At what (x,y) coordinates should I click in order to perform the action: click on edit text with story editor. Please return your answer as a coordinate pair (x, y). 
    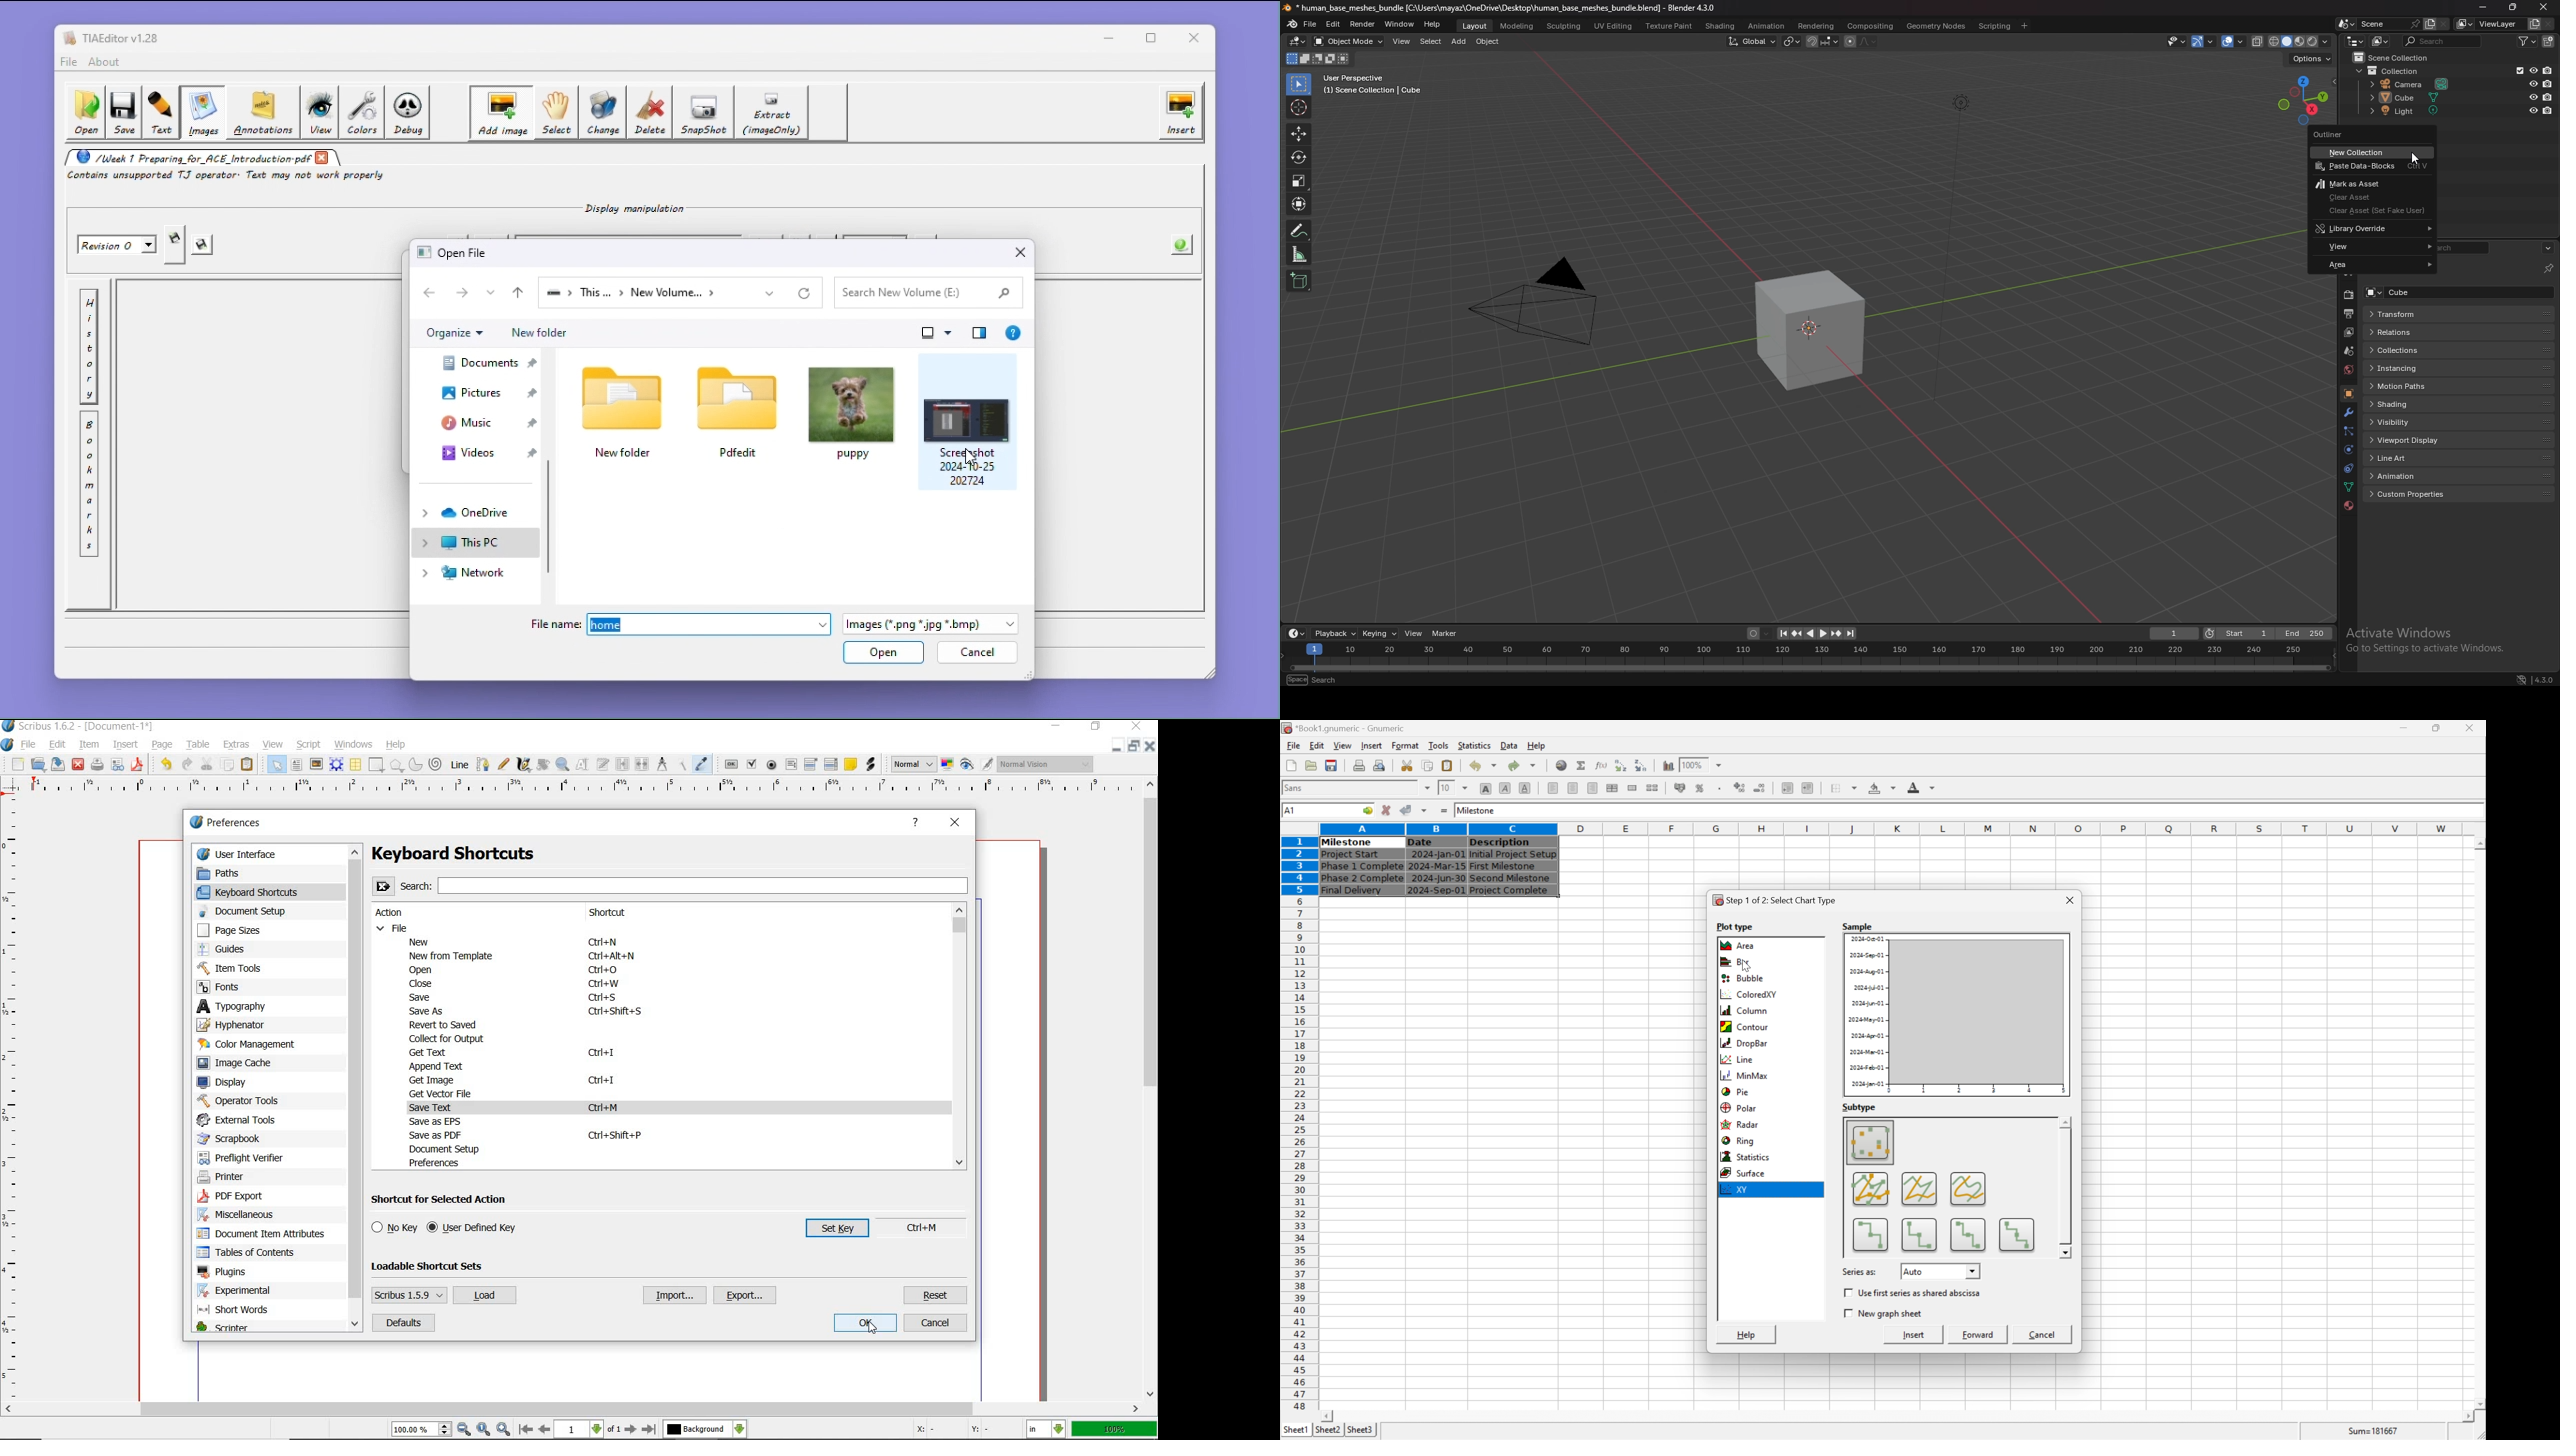
    Looking at the image, I should click on (604, 763).